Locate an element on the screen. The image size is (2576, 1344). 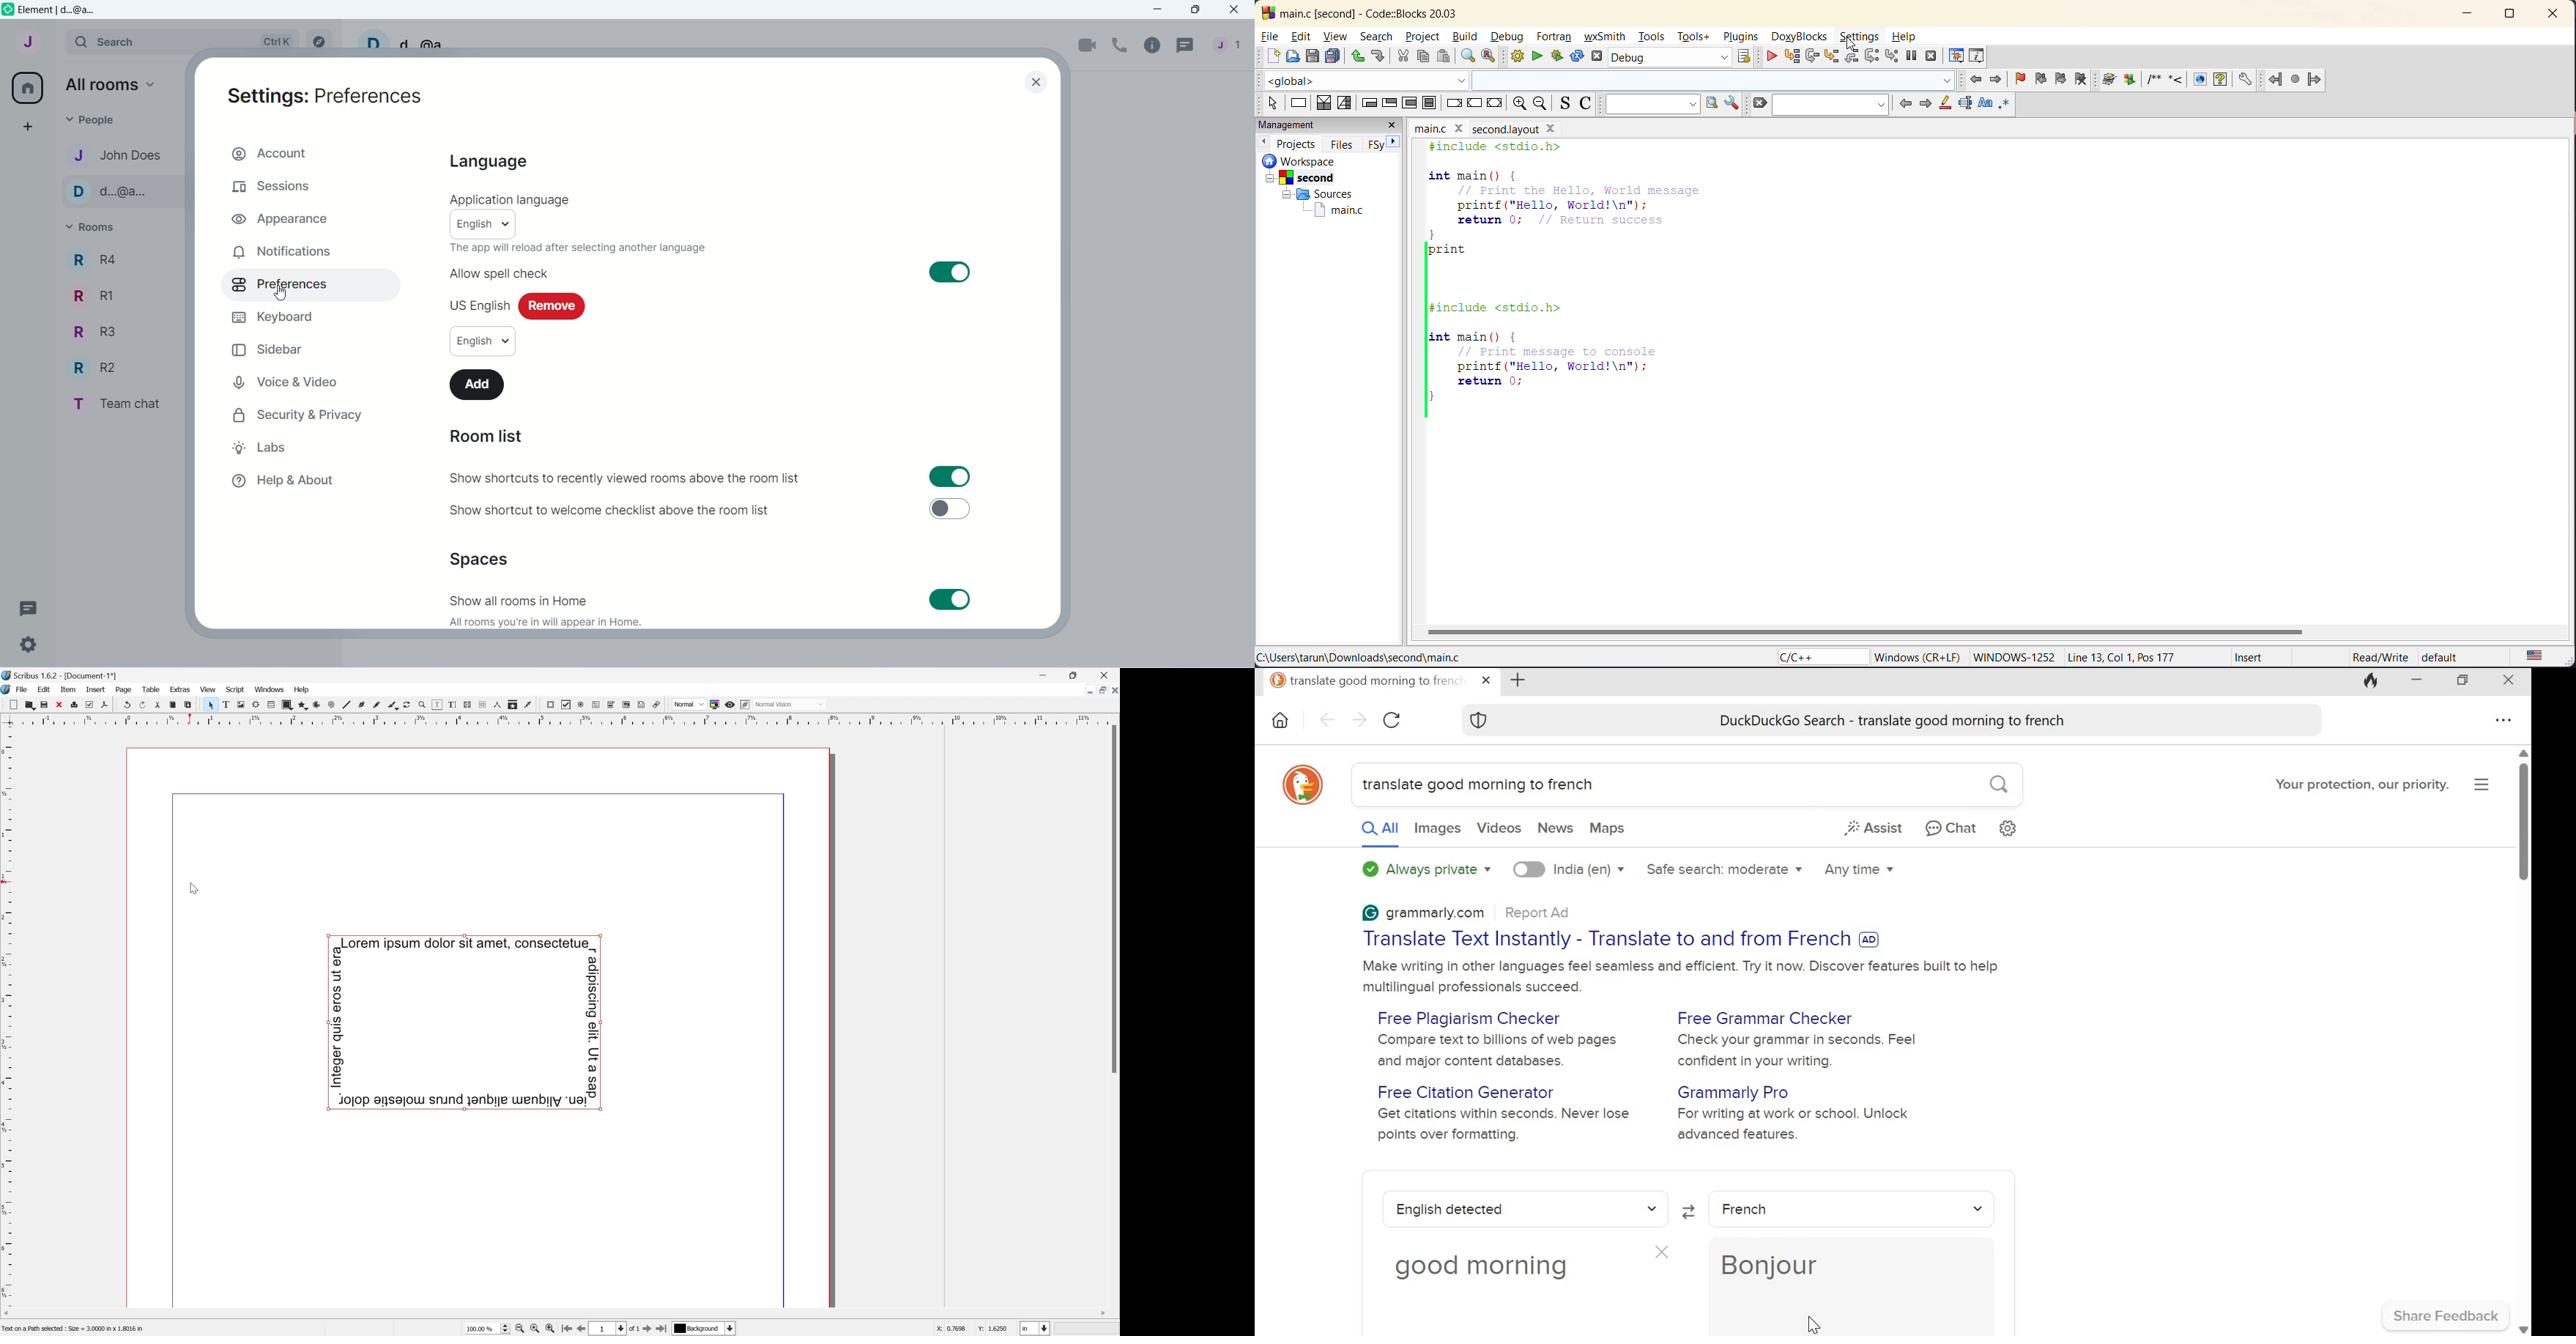
Expand is located at coordinates (56, 40).